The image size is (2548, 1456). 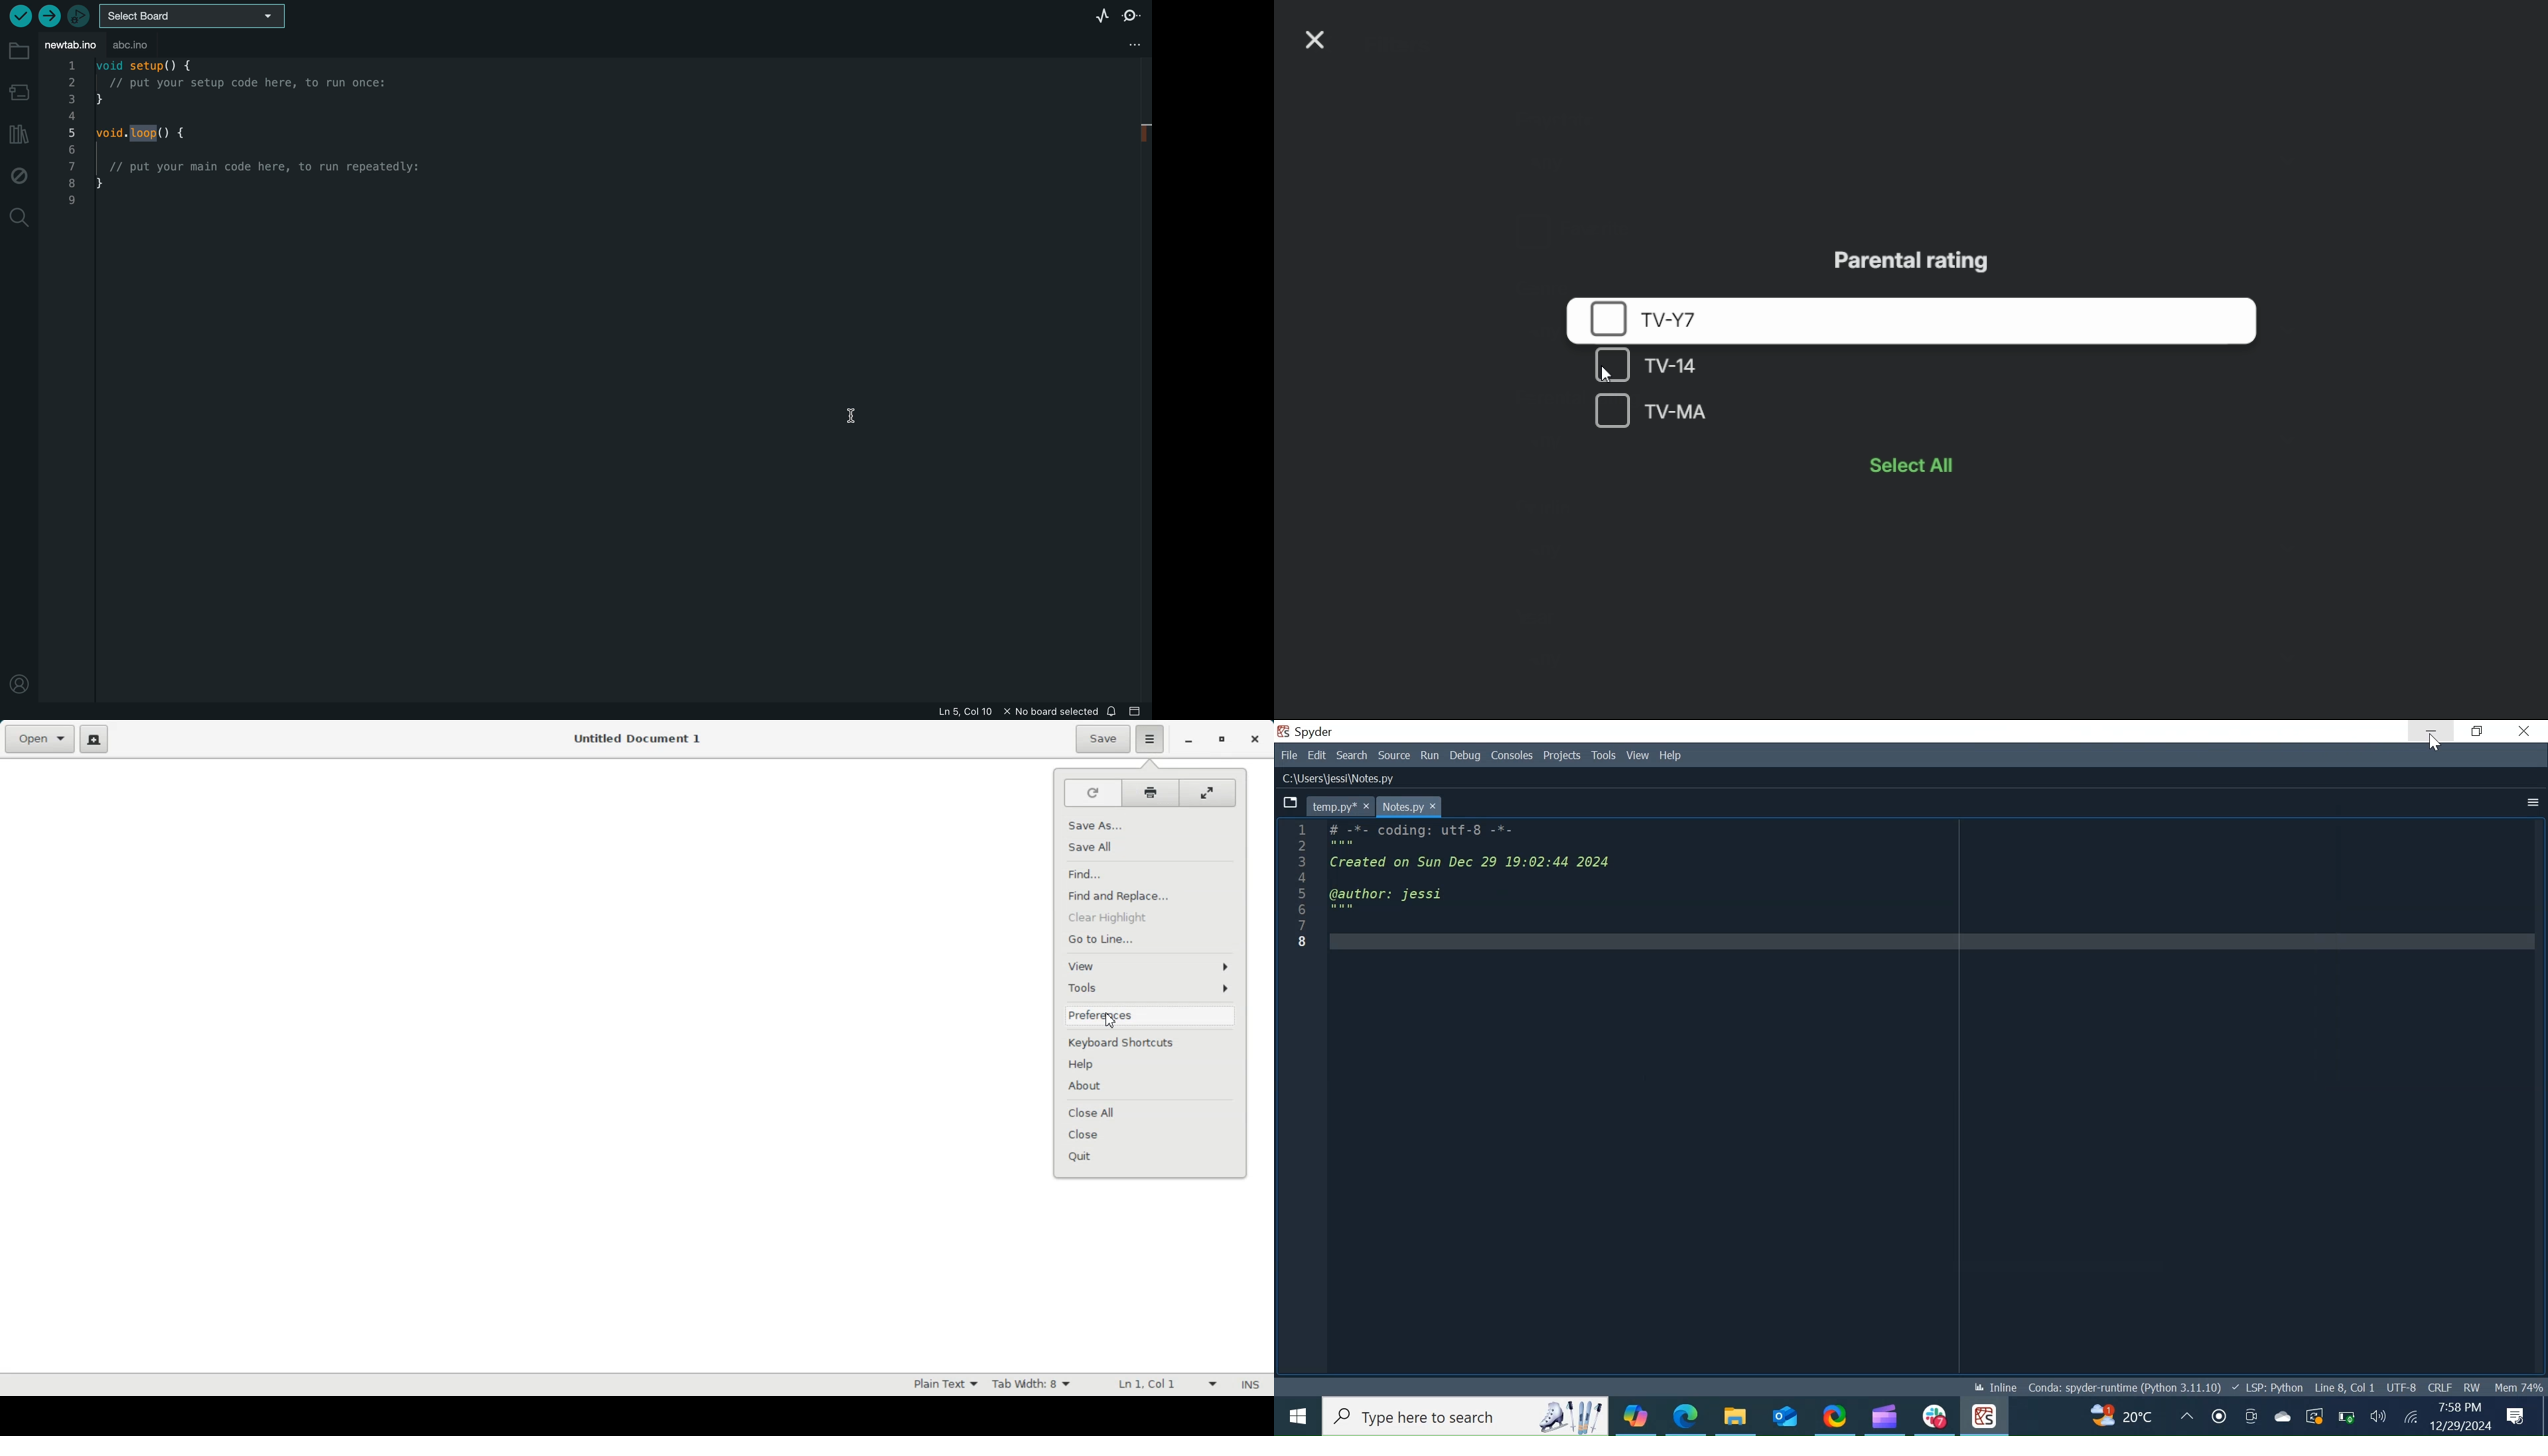 What do you see at coordinates (2267, 1388) in the screenshot?
I see `Language` at bounding box center [2267, 1388].